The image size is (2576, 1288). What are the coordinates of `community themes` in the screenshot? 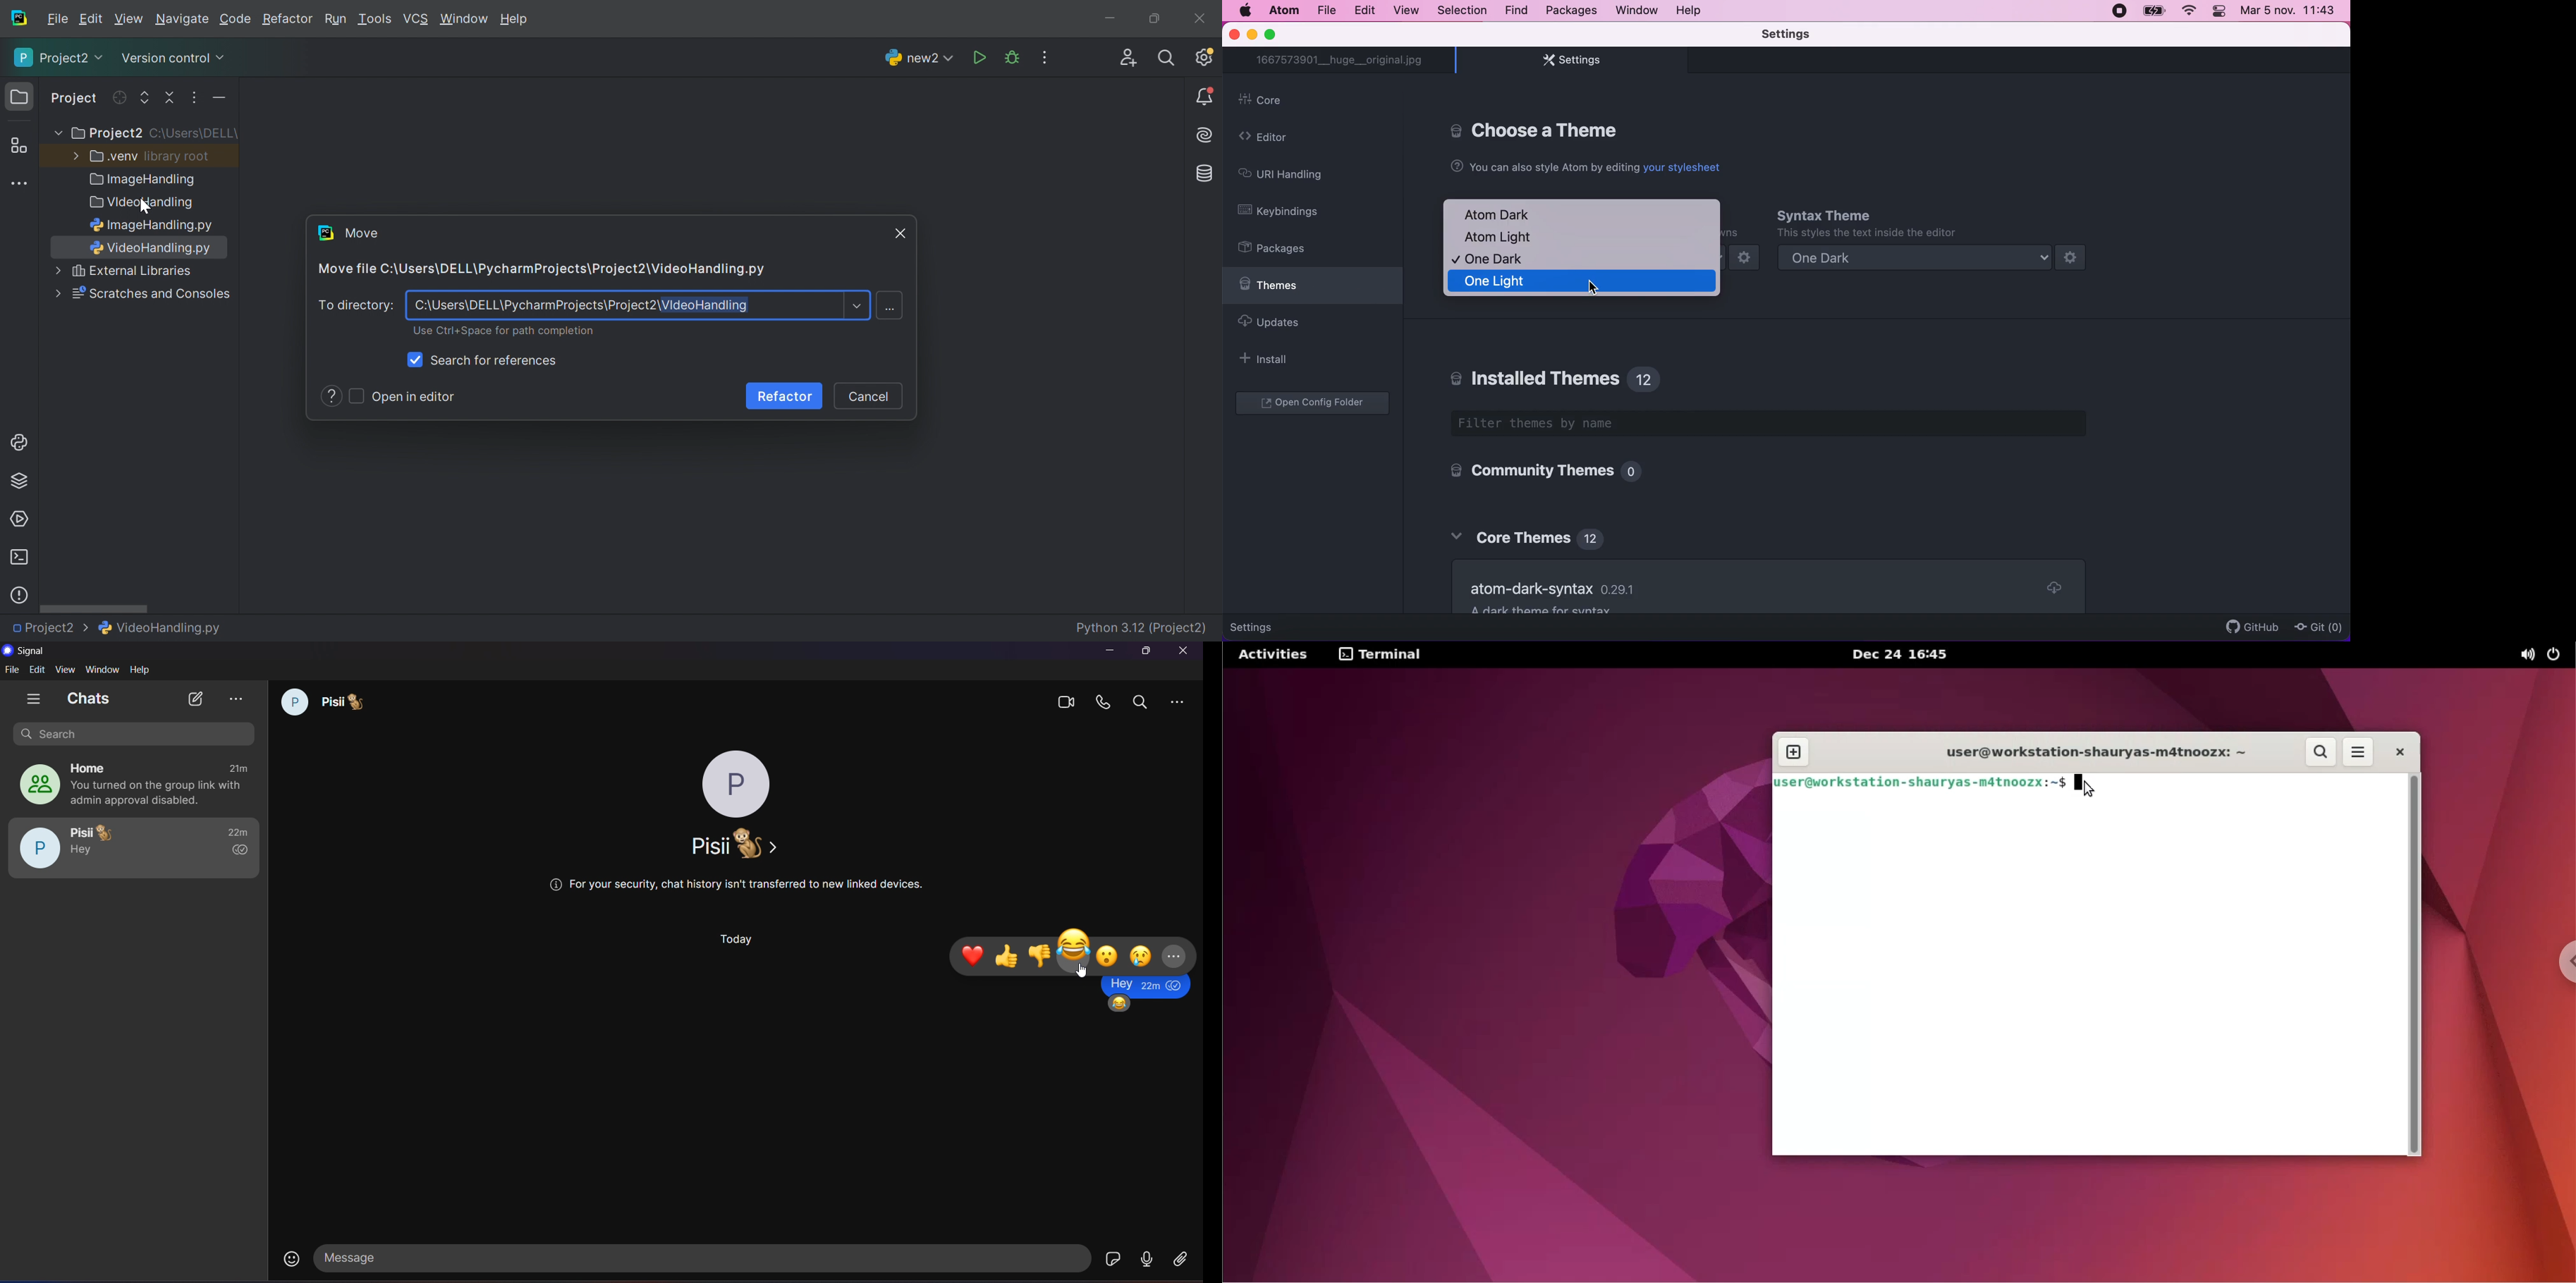 It's located at (1540, 473).